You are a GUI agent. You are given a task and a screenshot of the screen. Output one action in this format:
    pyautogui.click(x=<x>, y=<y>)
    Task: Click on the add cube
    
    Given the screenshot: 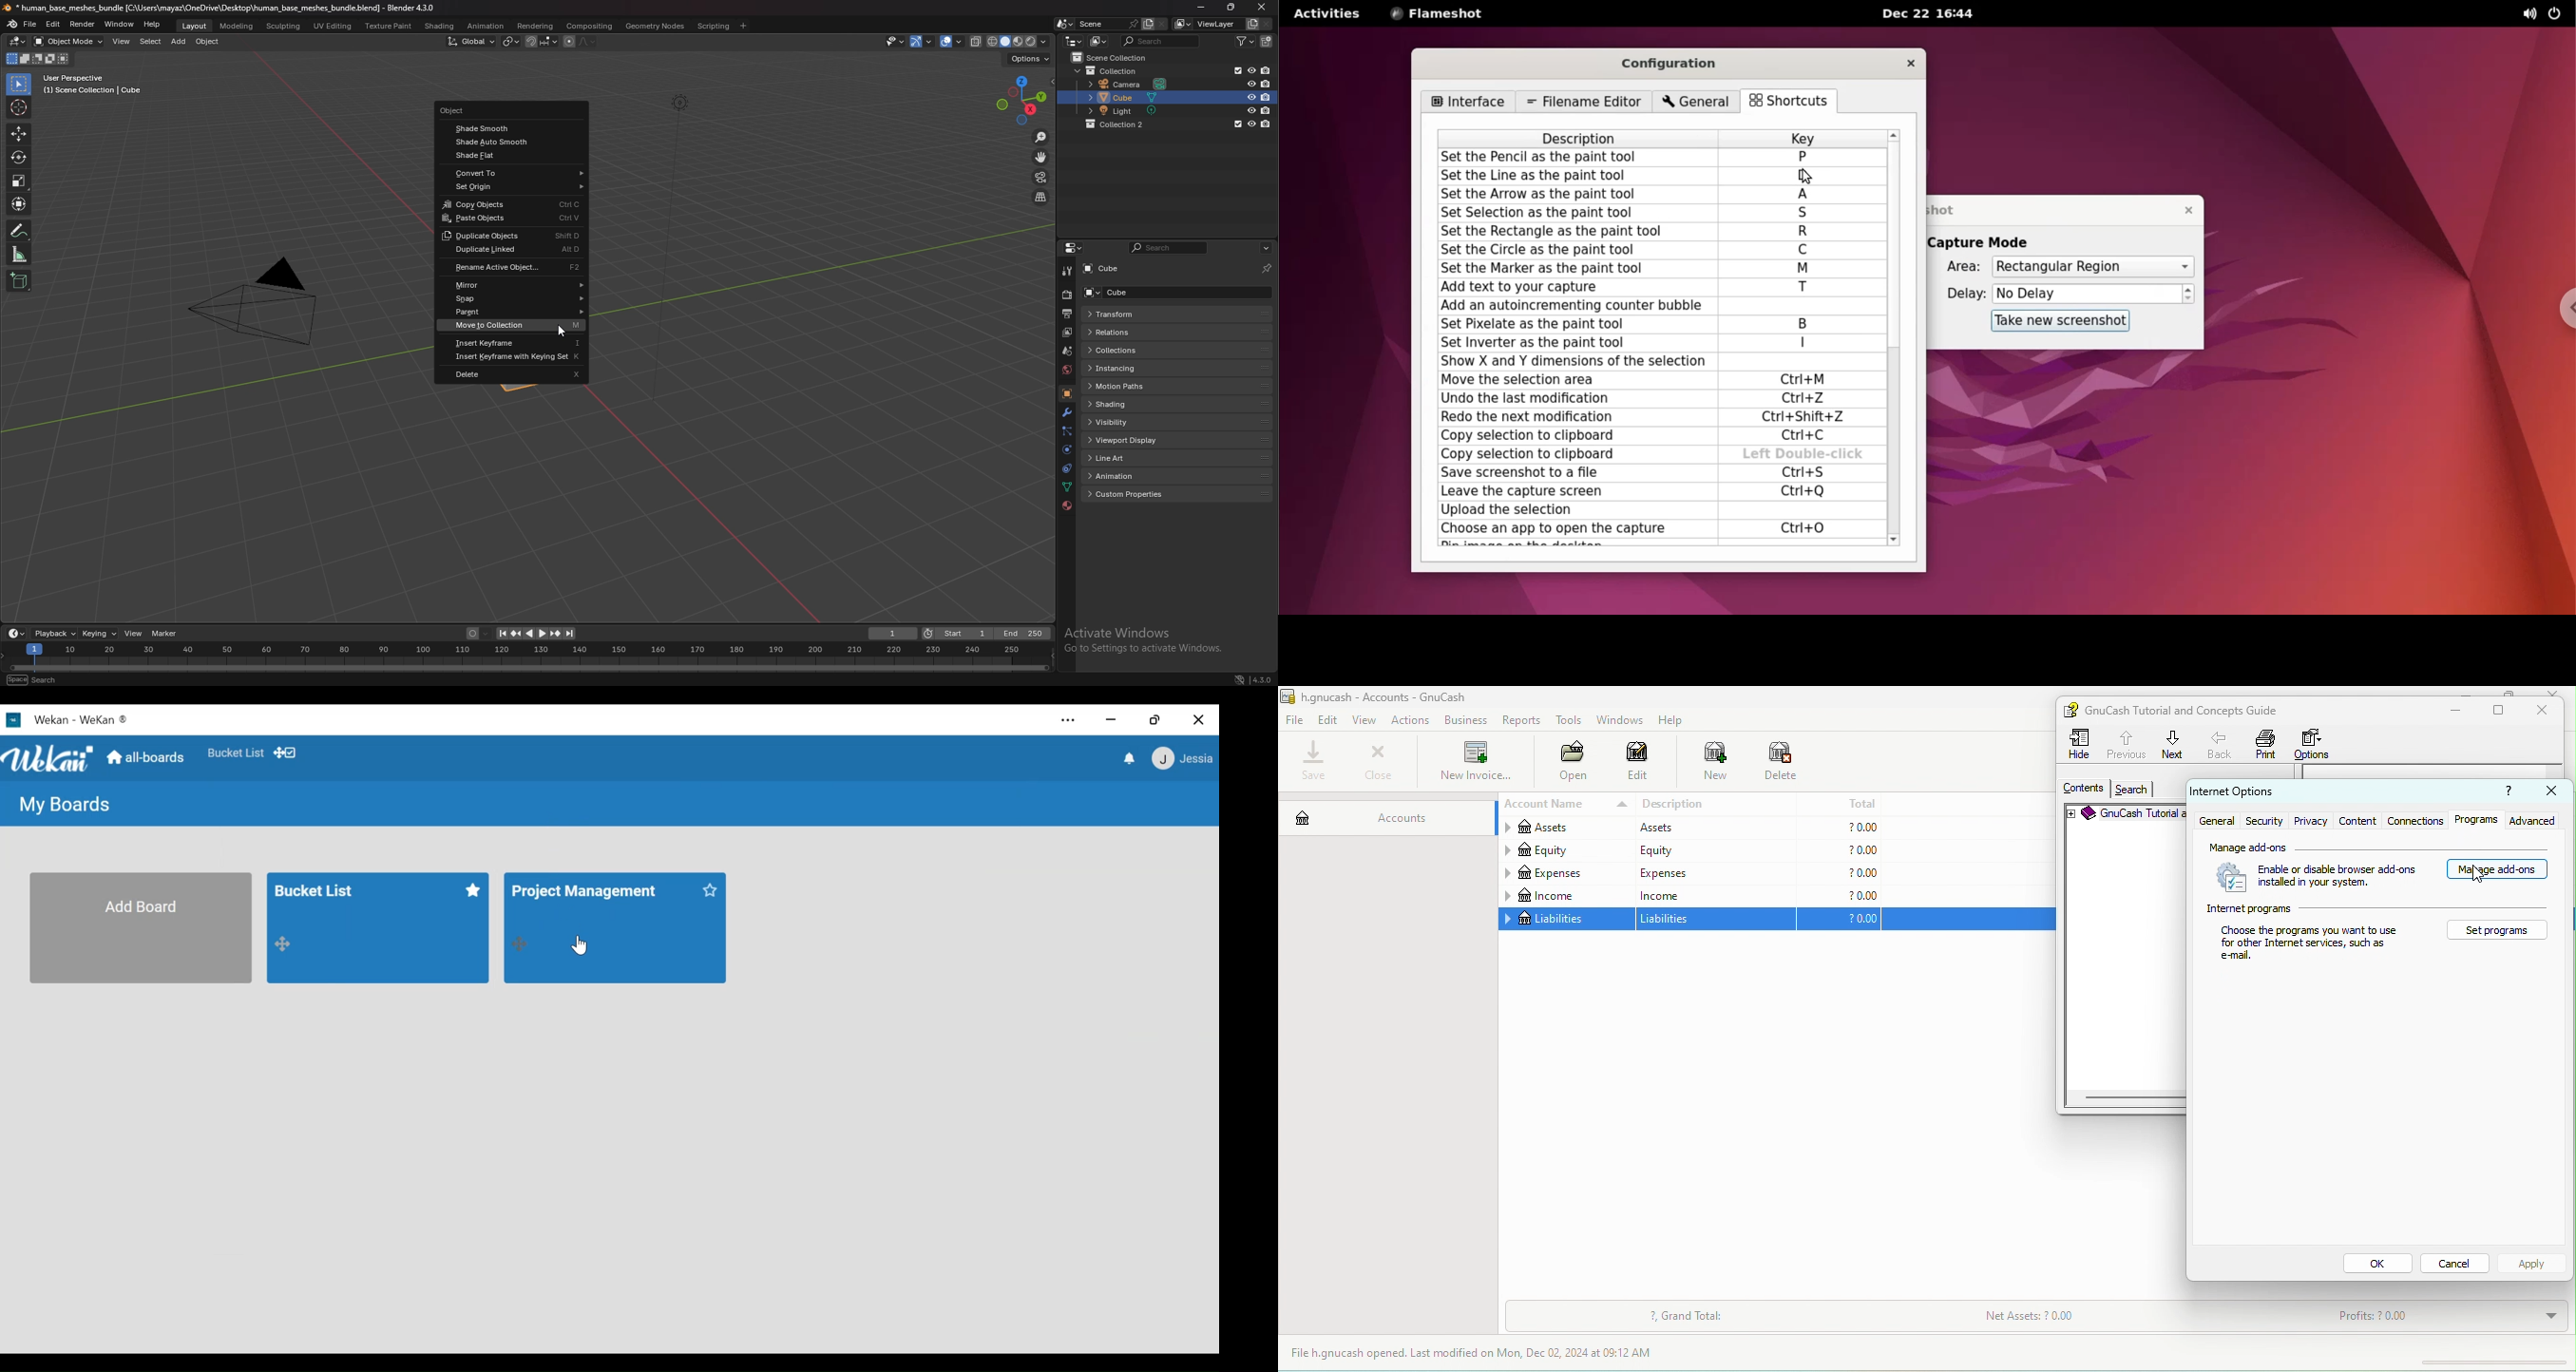 What is the action you would take?
    pyautogui.click(x=19, y=280)
    